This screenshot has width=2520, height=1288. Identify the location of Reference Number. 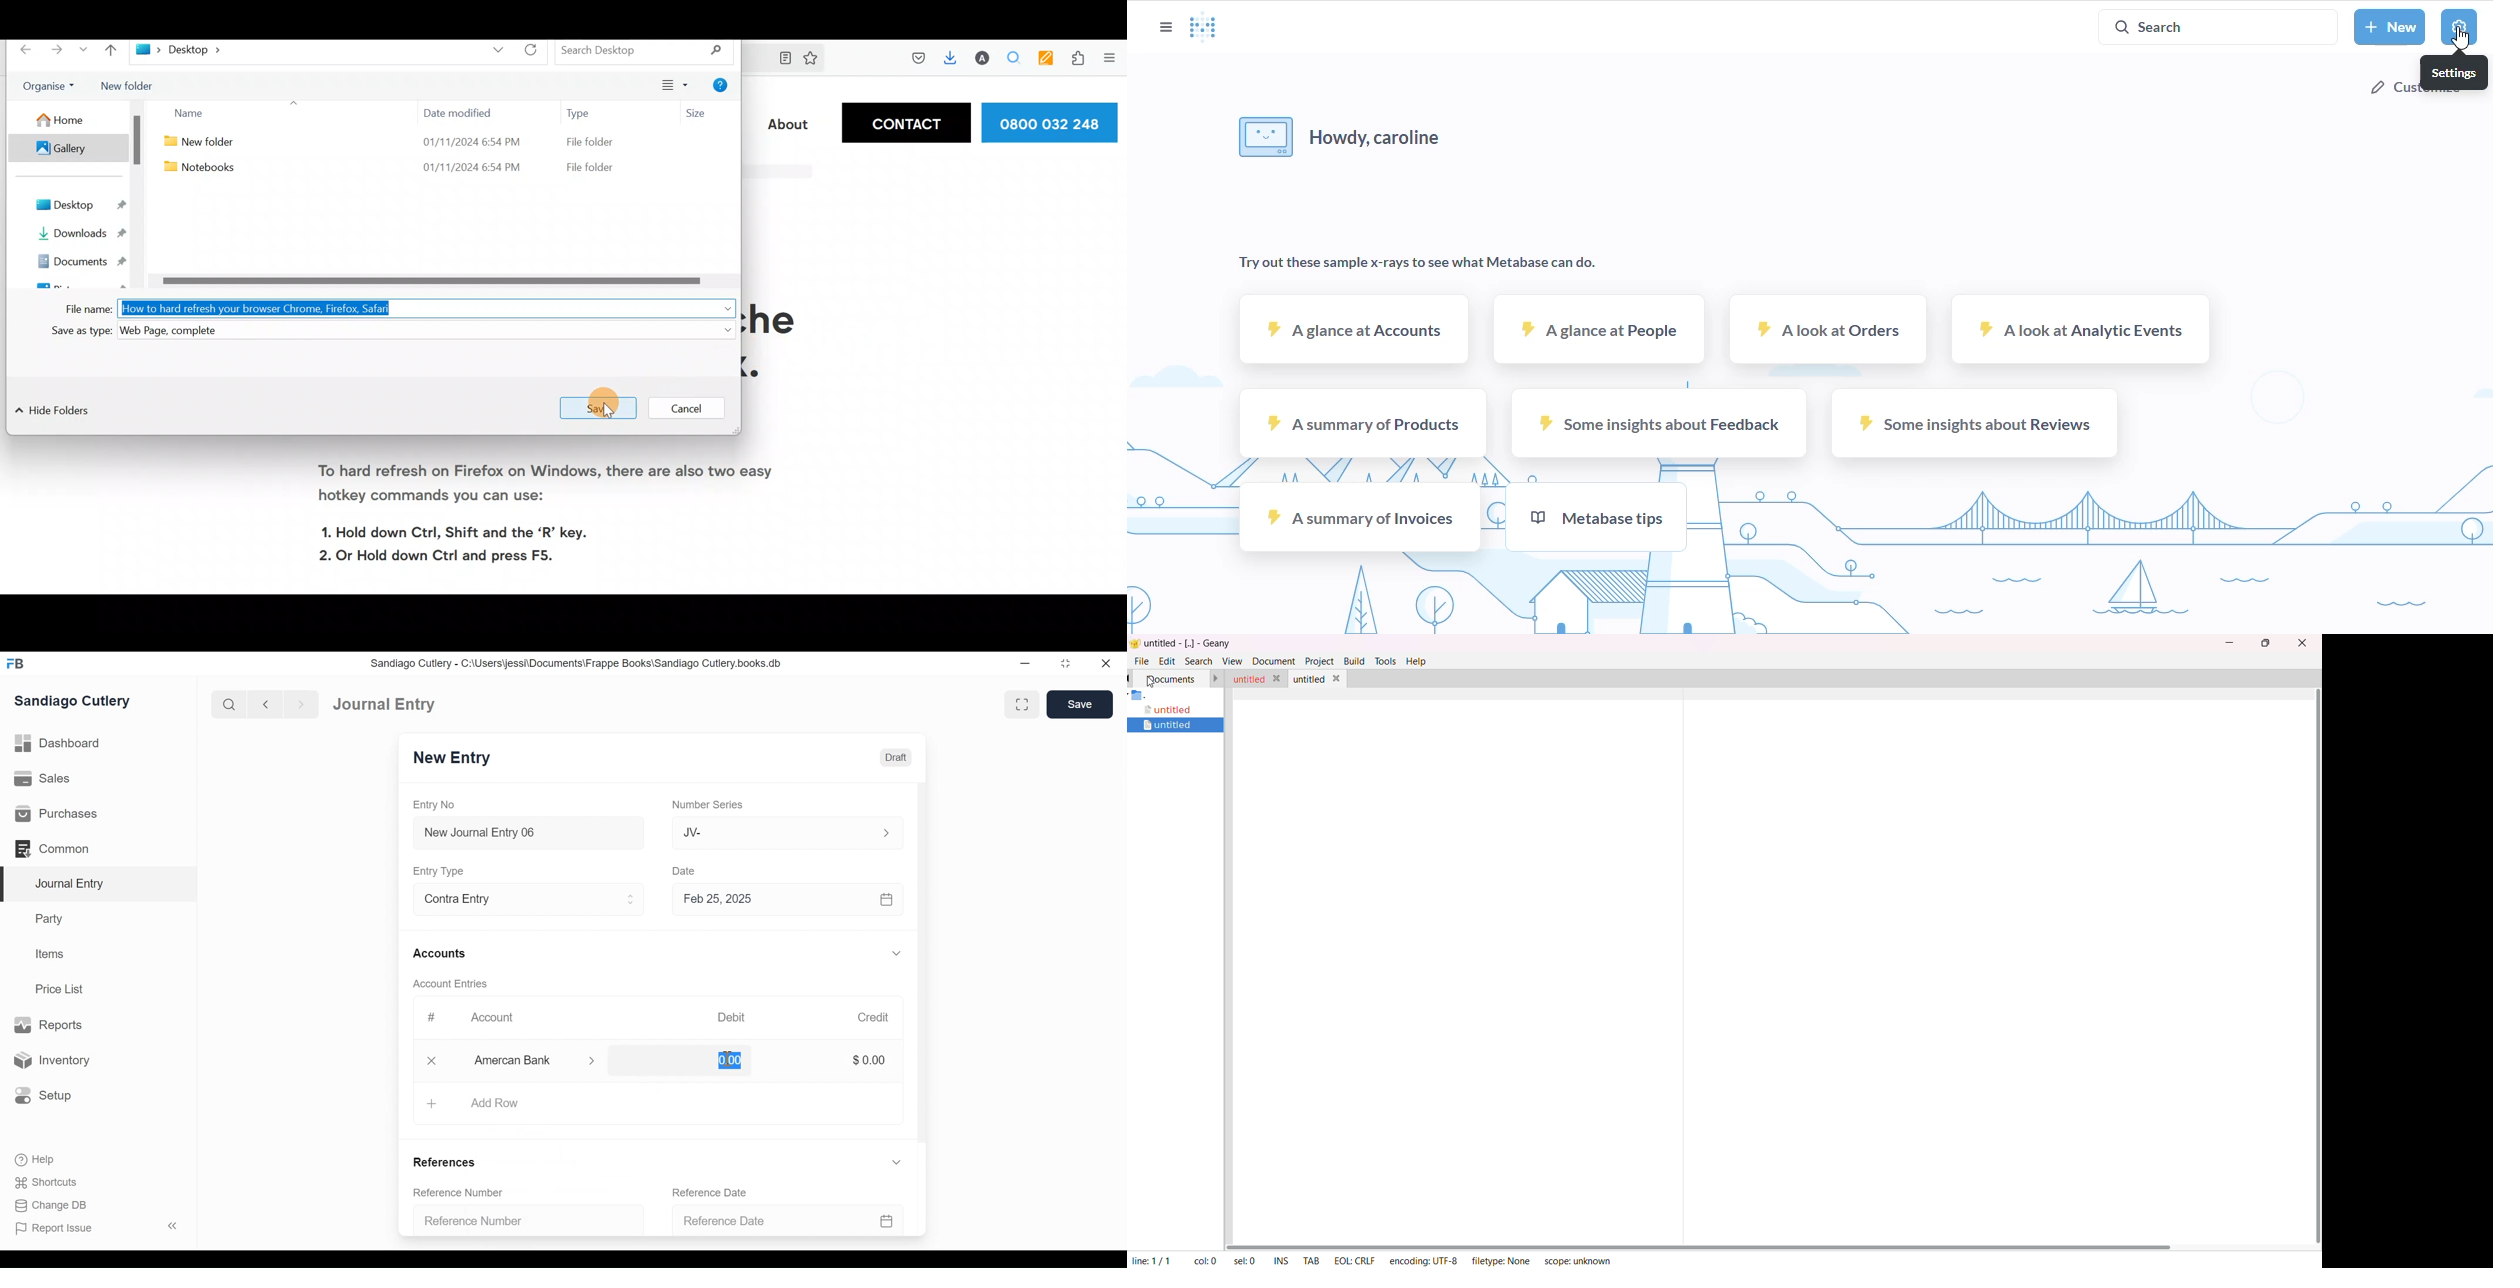
(524, 1219).